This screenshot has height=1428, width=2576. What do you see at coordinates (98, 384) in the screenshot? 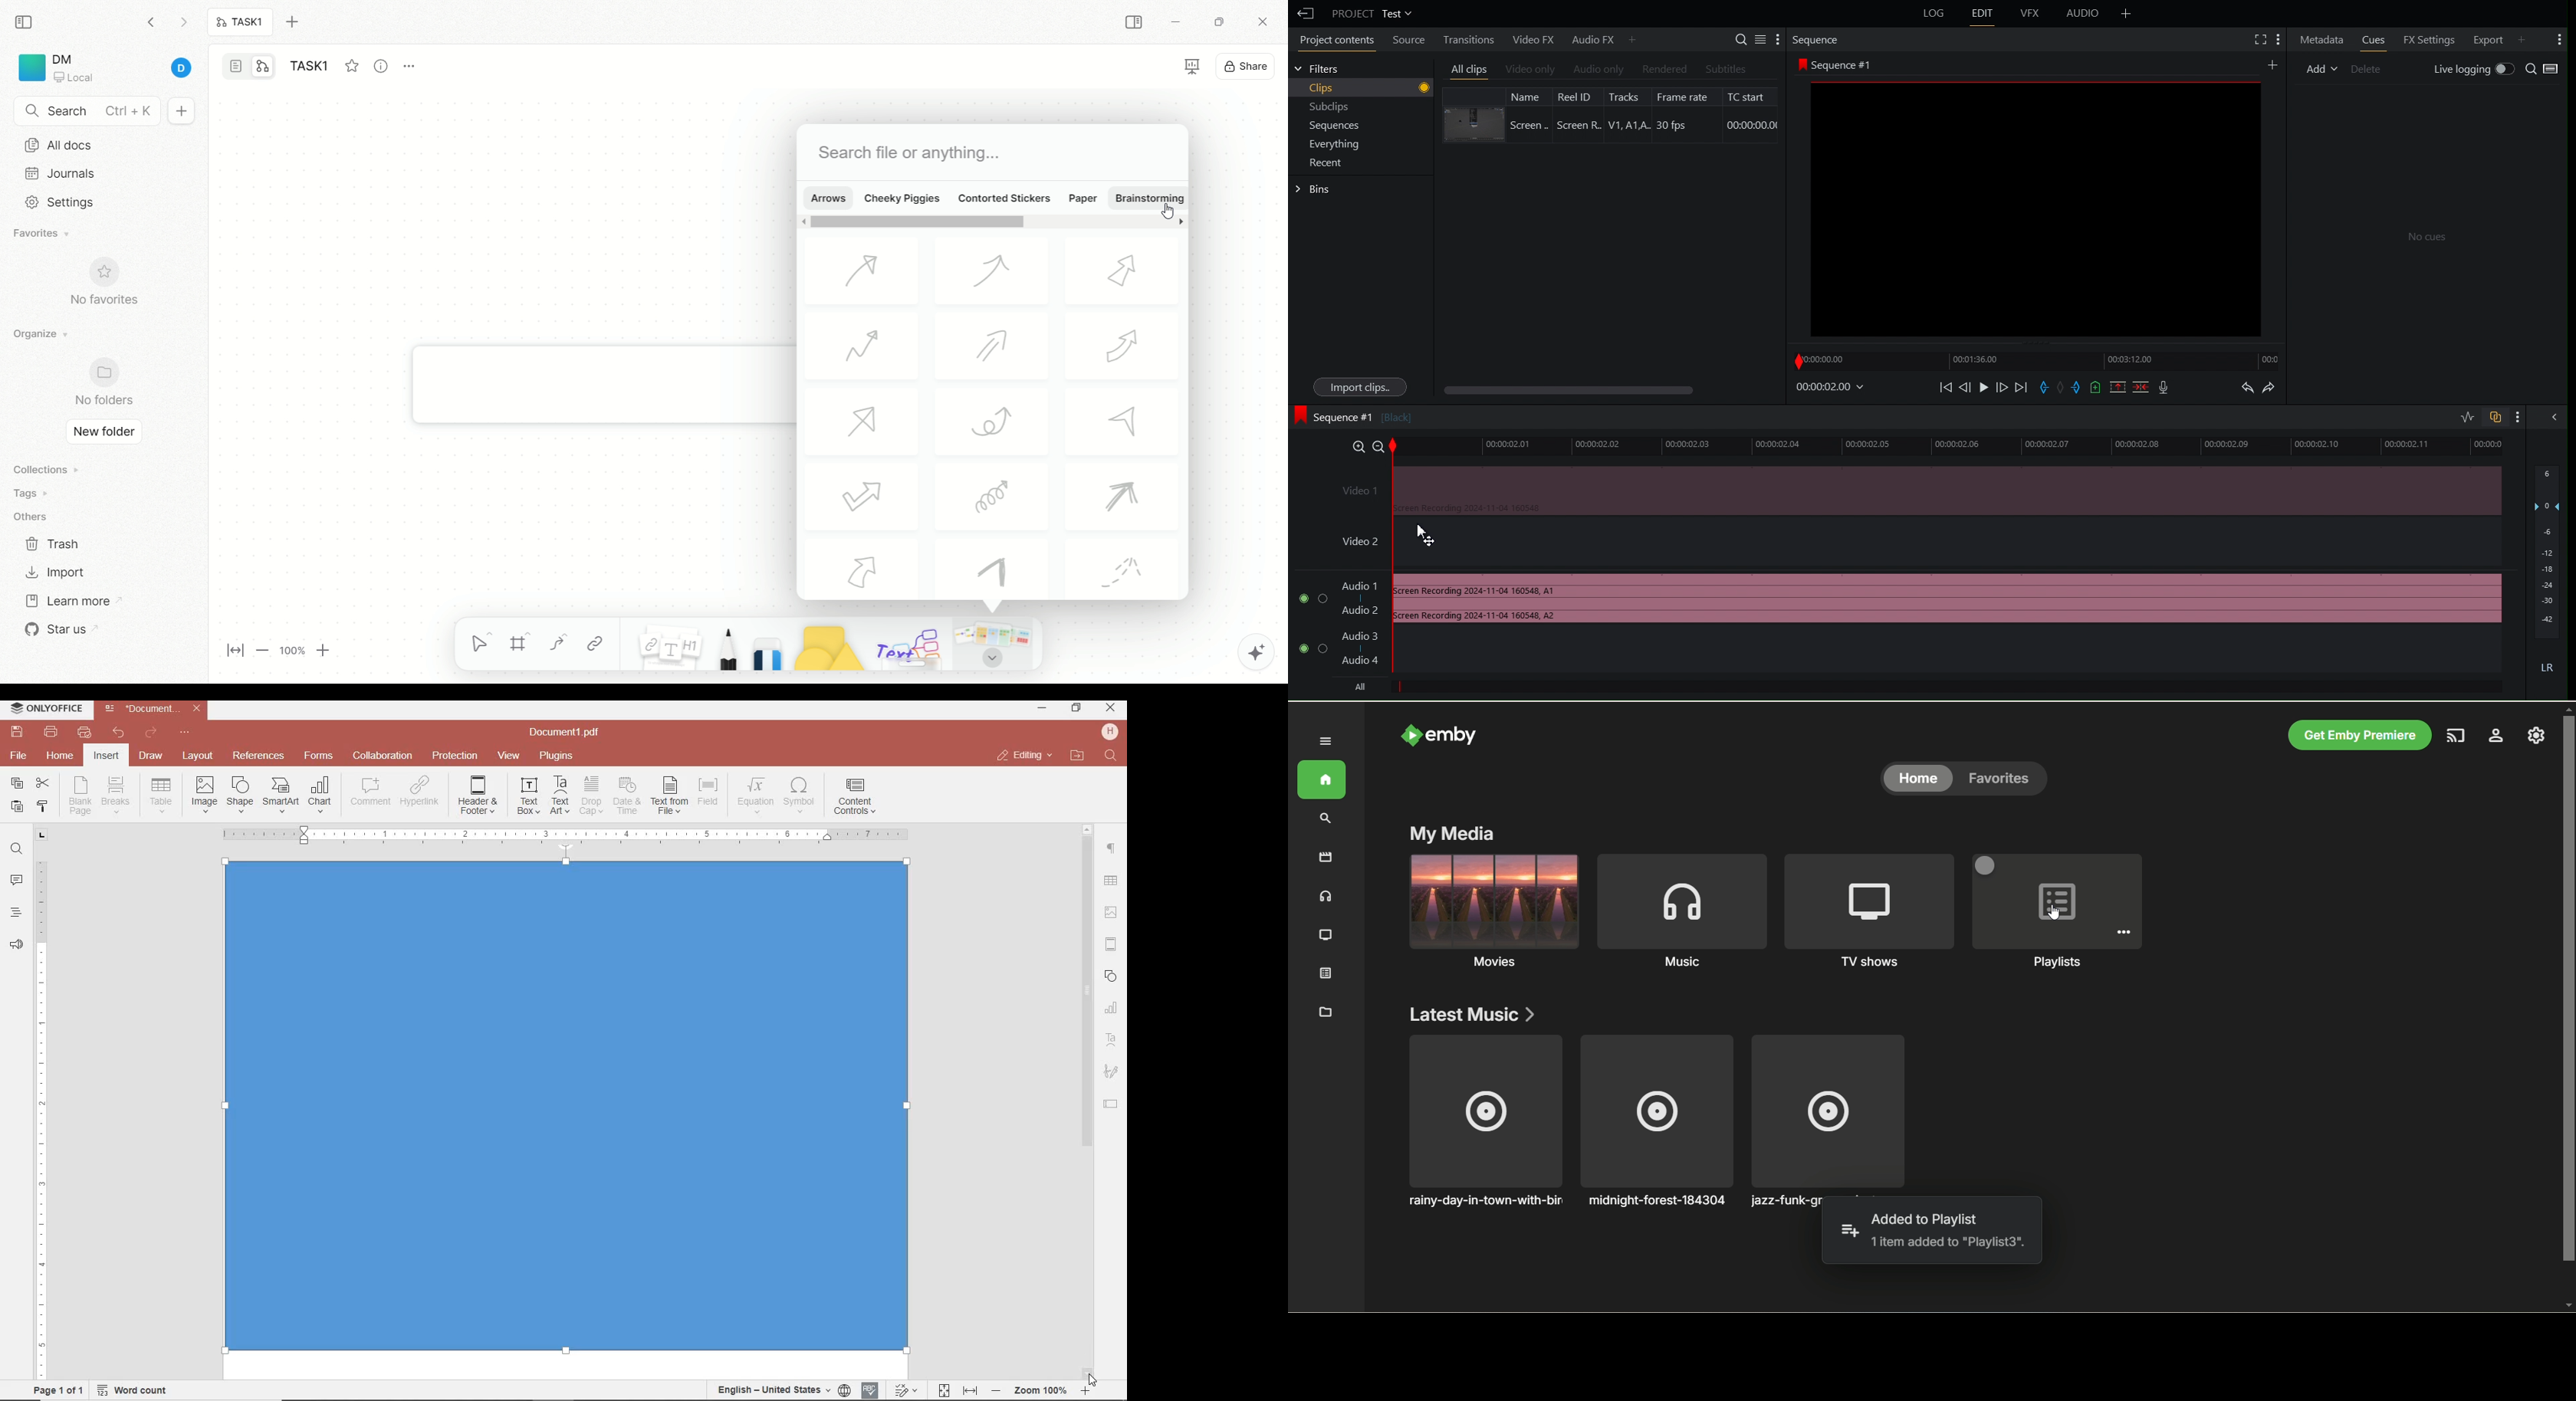
I see `no folder` at bounding box center [98, 384].